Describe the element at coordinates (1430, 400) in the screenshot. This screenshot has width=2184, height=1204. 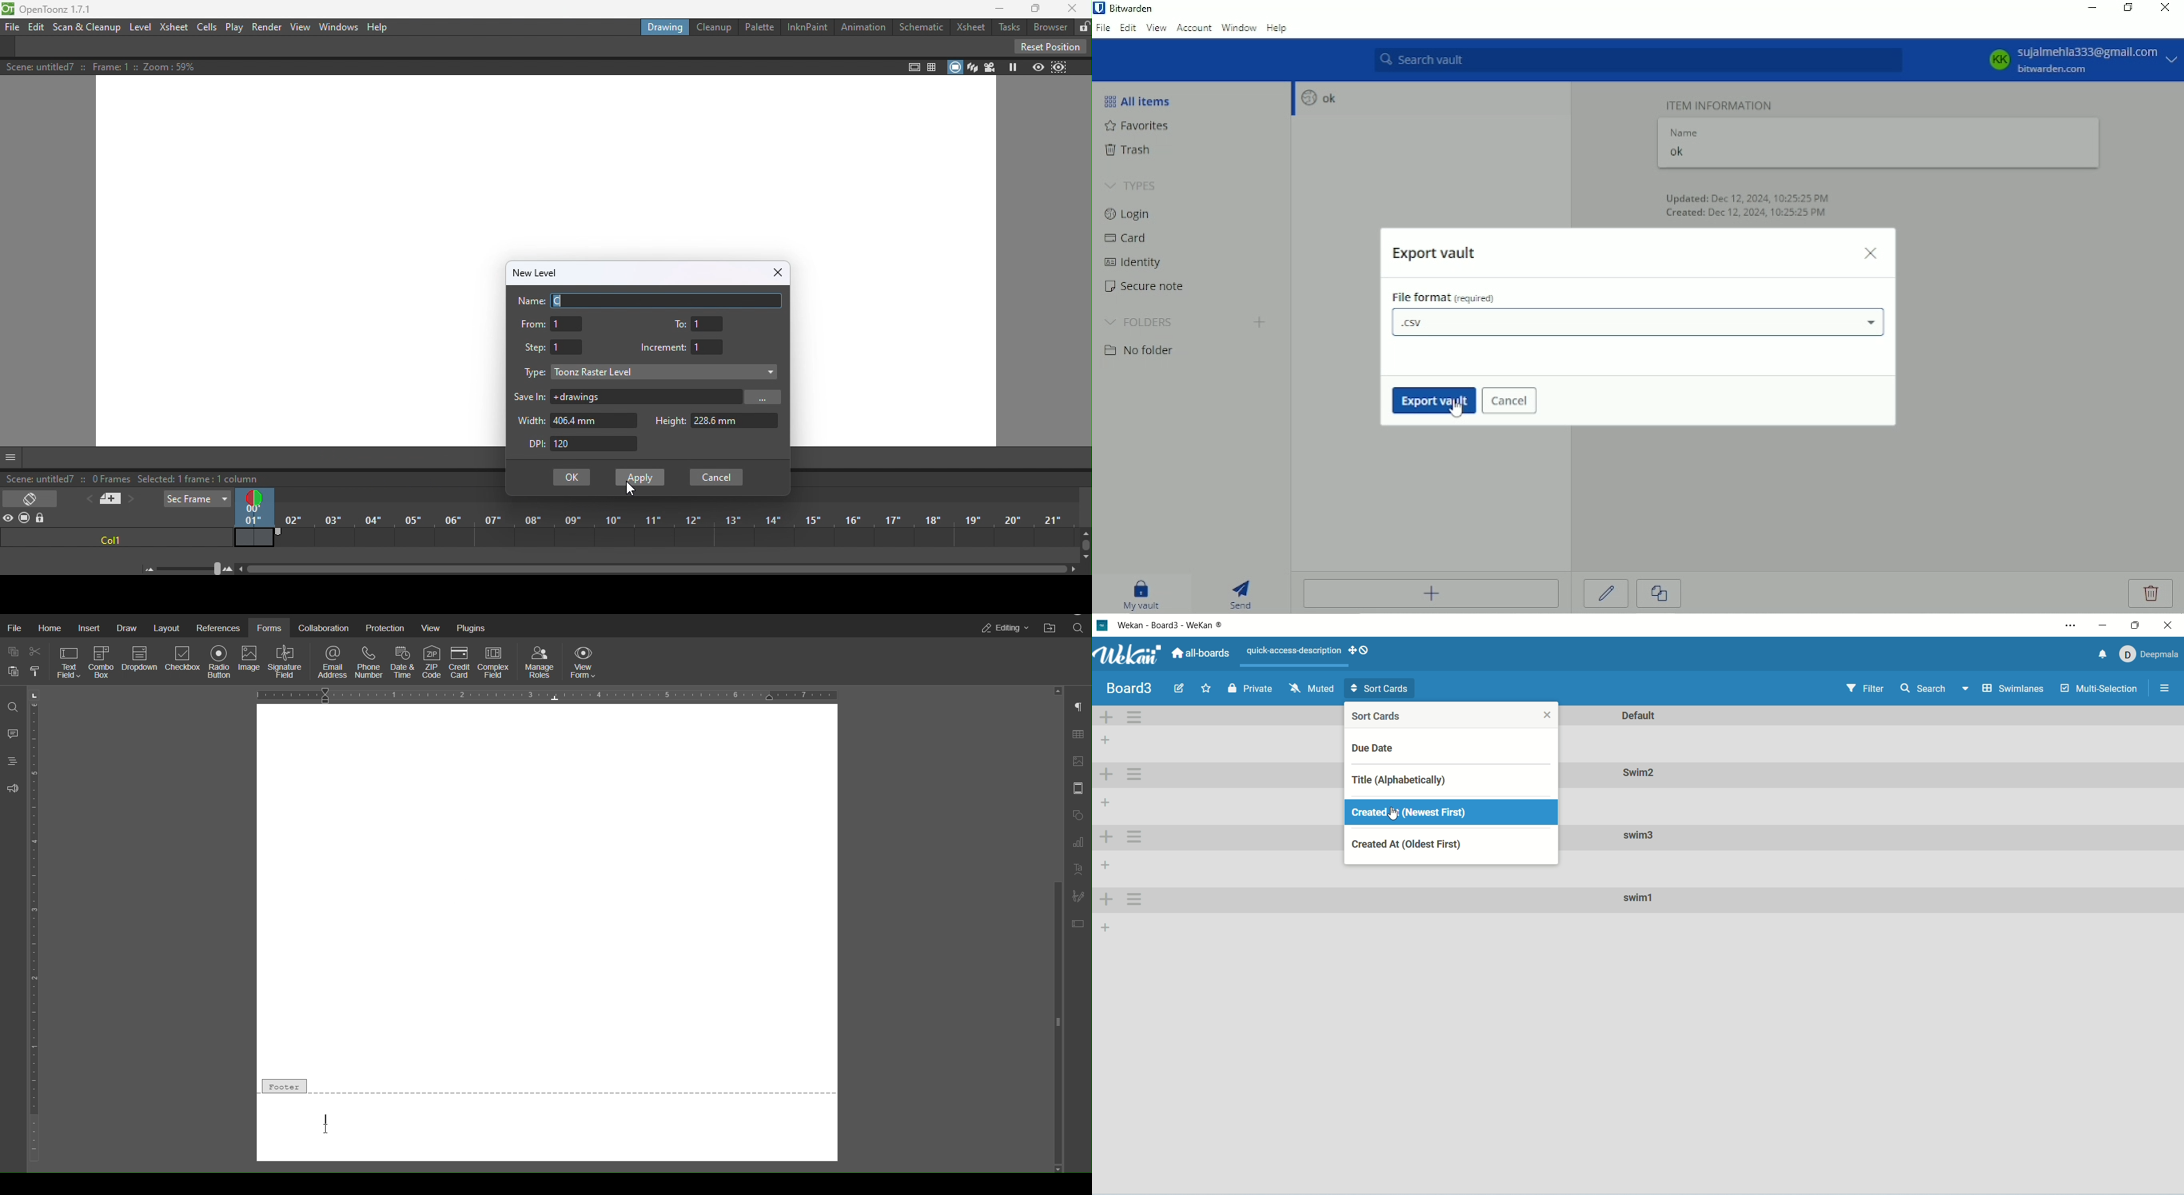
I see `Export vault` at that location.